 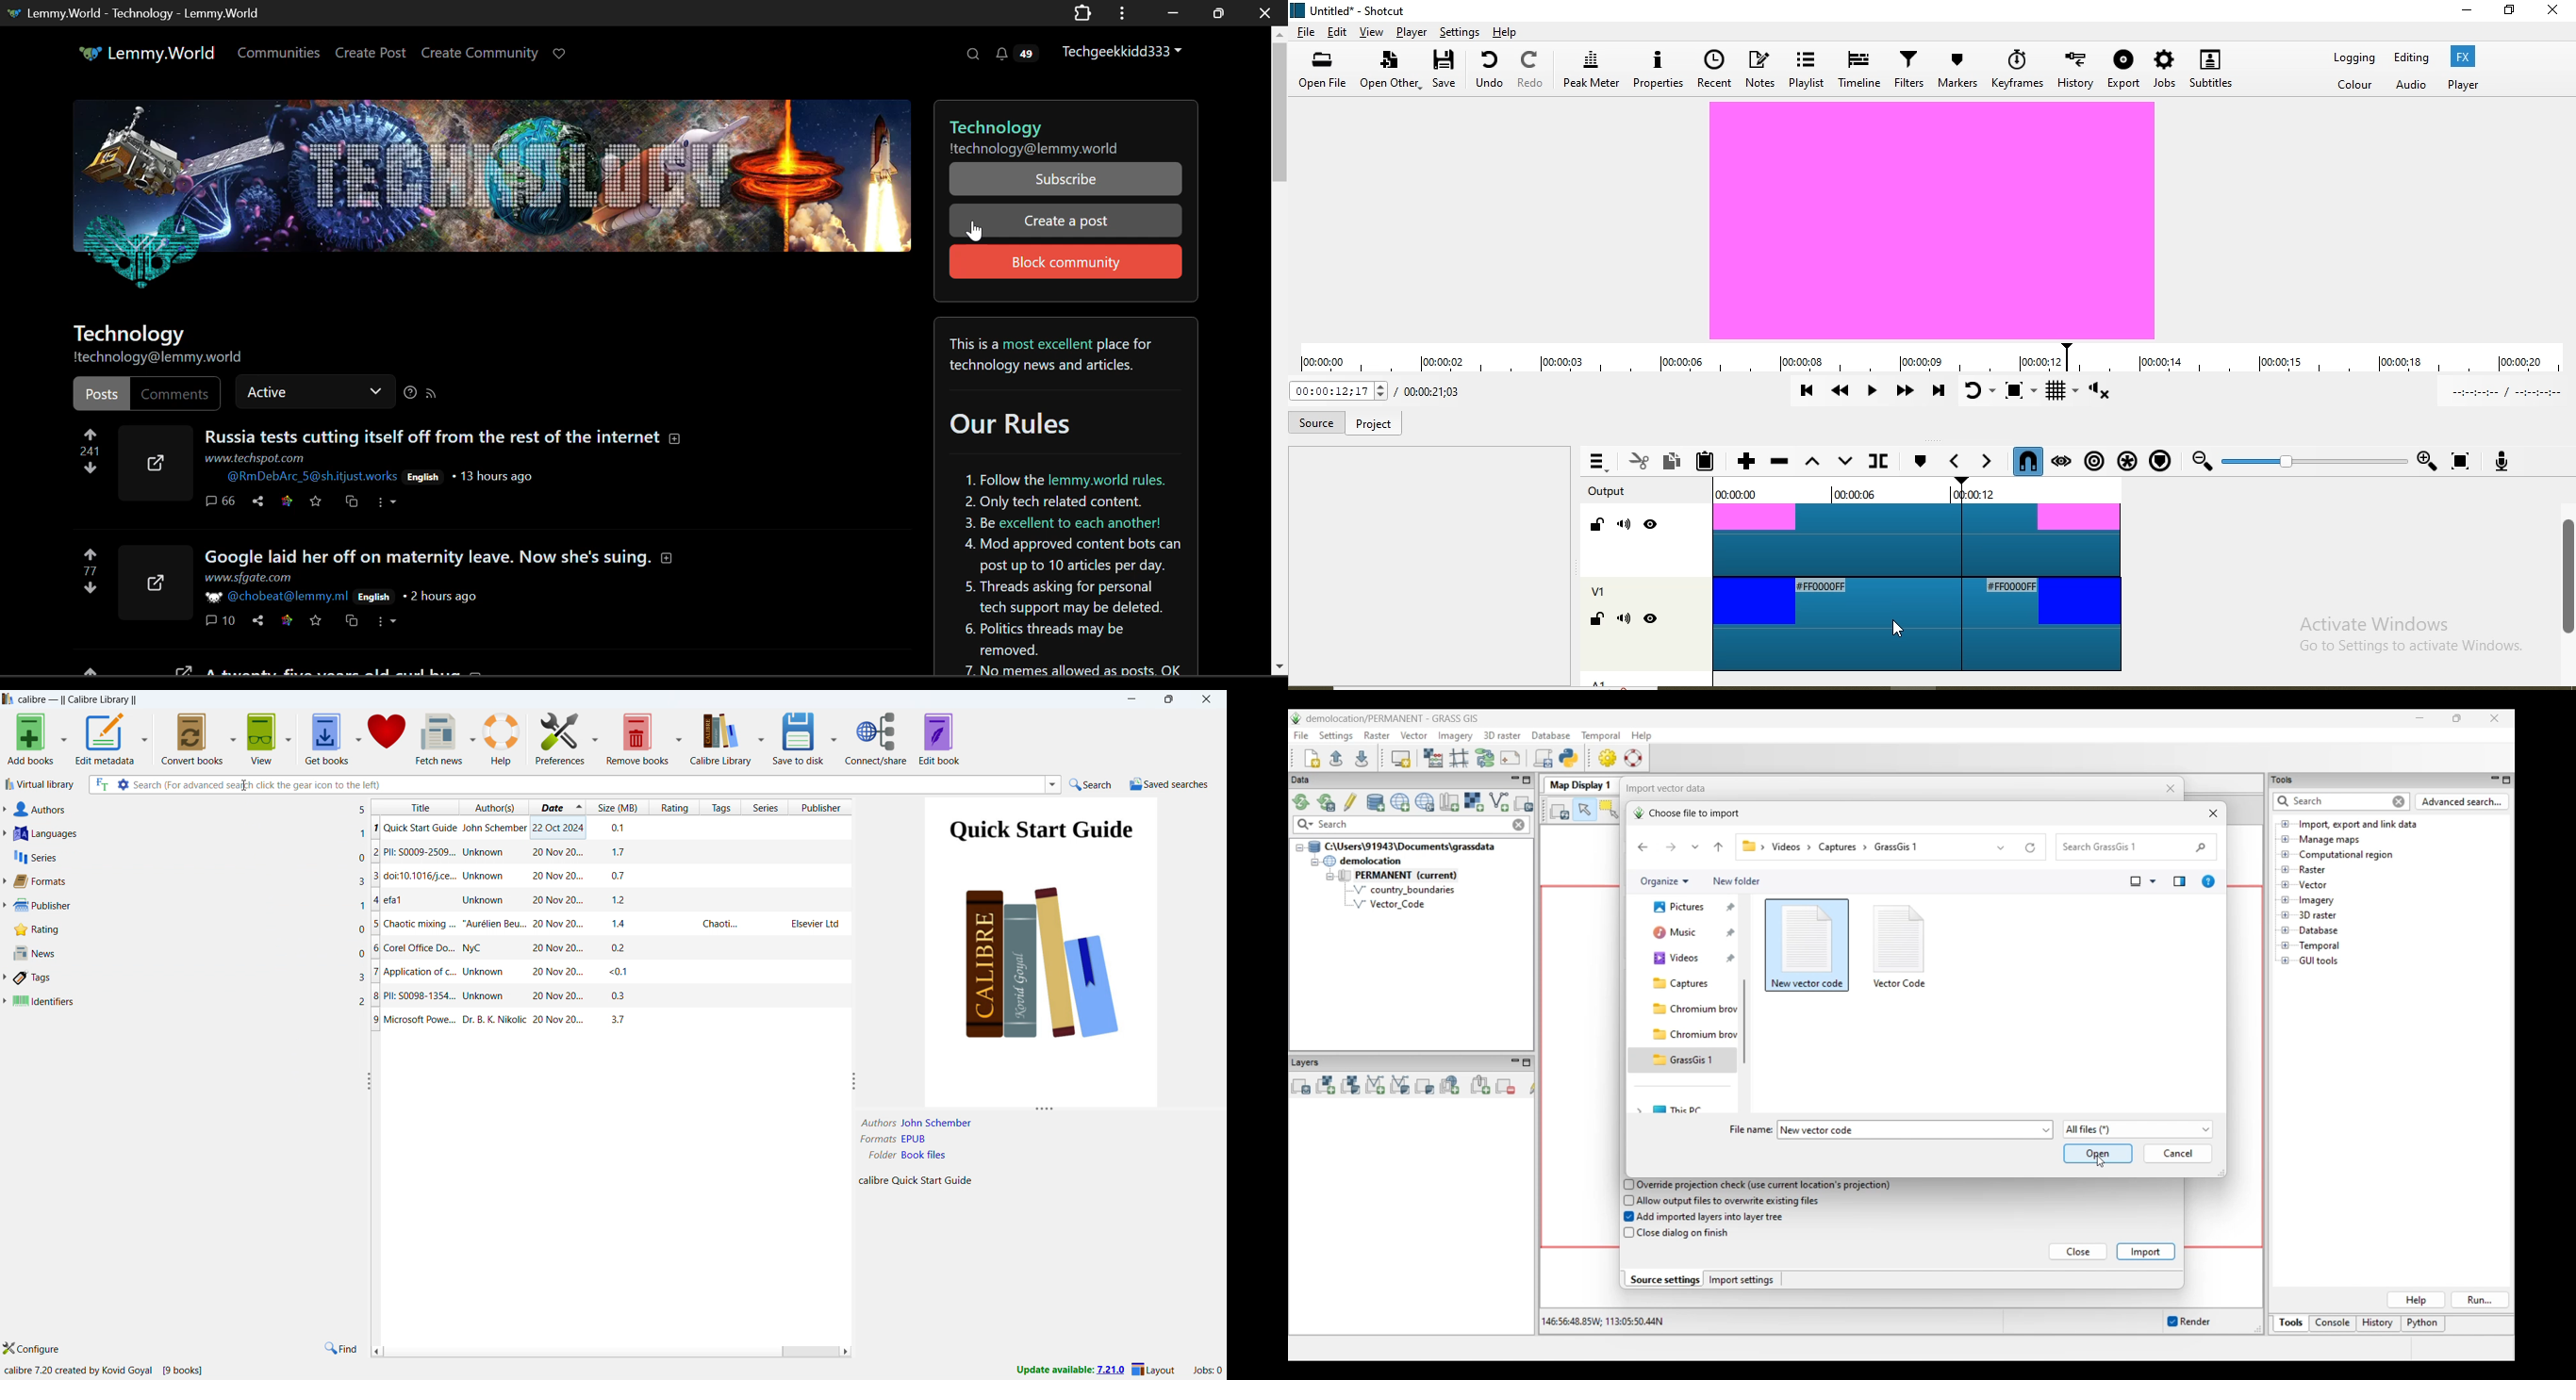 What do you see at coordinates (1959, 72) in the screenshot?
I see `Markers` at bounding box center [1959, 72].